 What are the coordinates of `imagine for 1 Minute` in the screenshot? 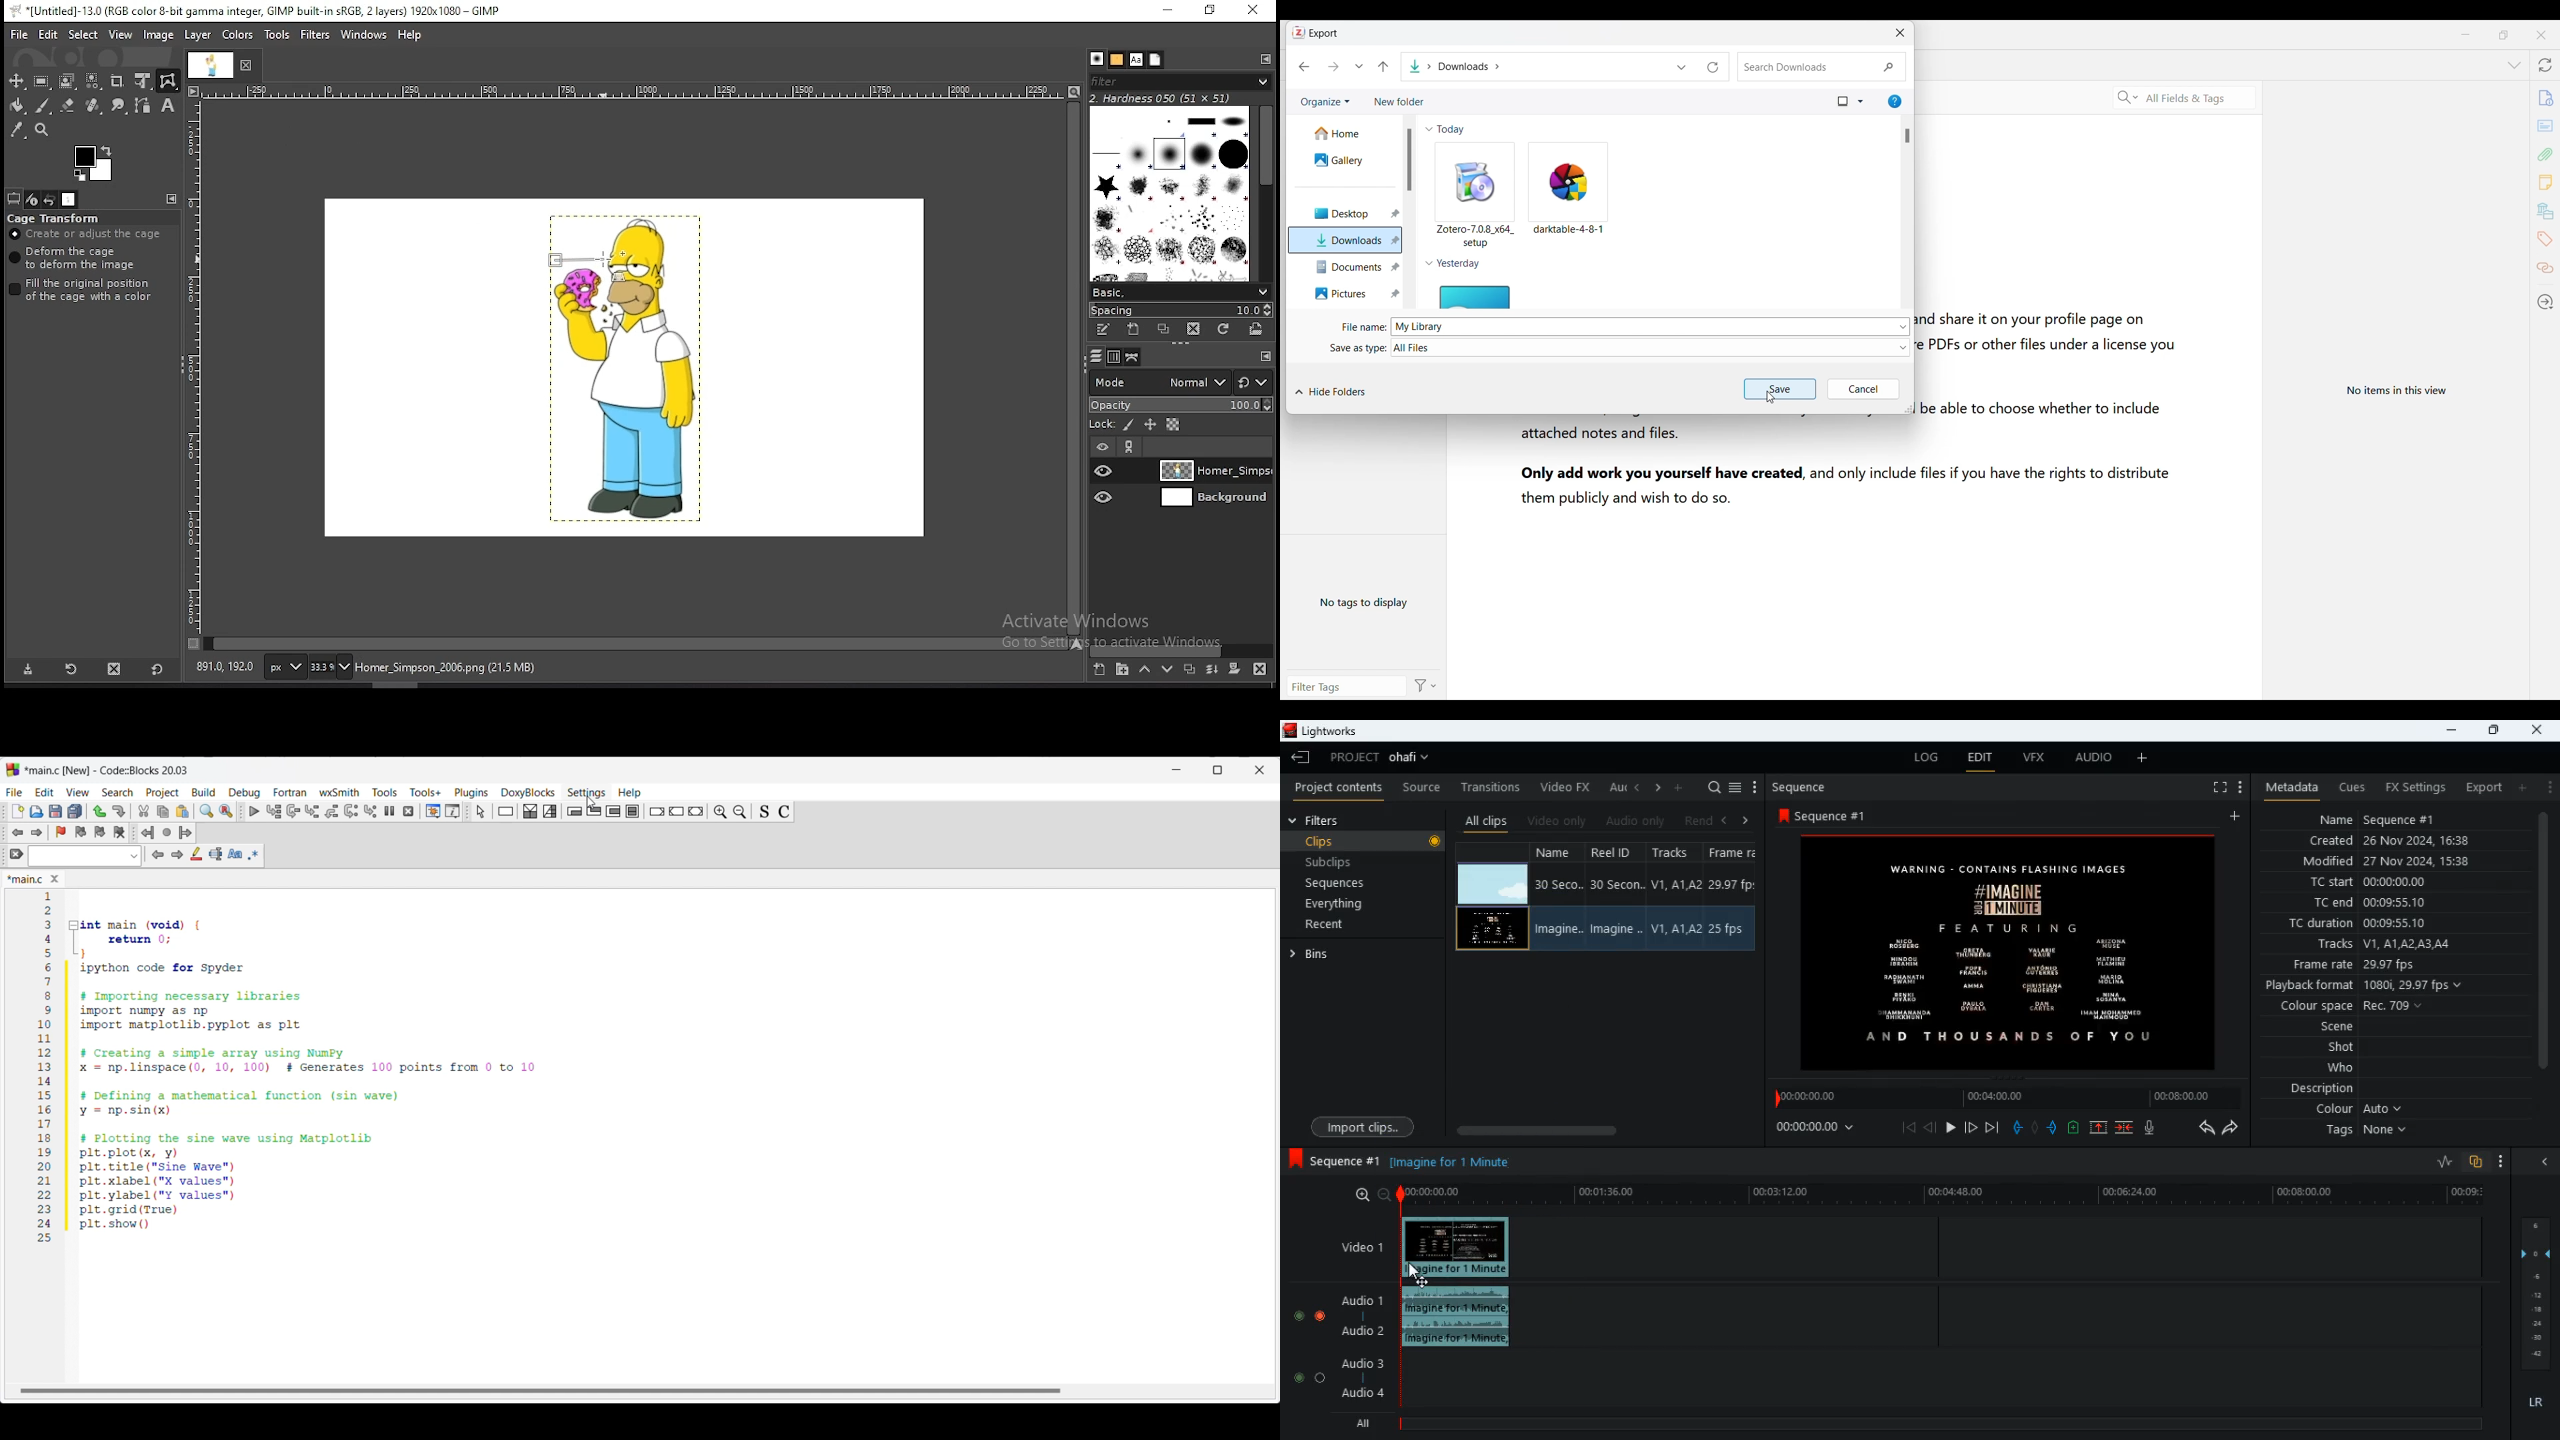 It's located at (1452, 1162).